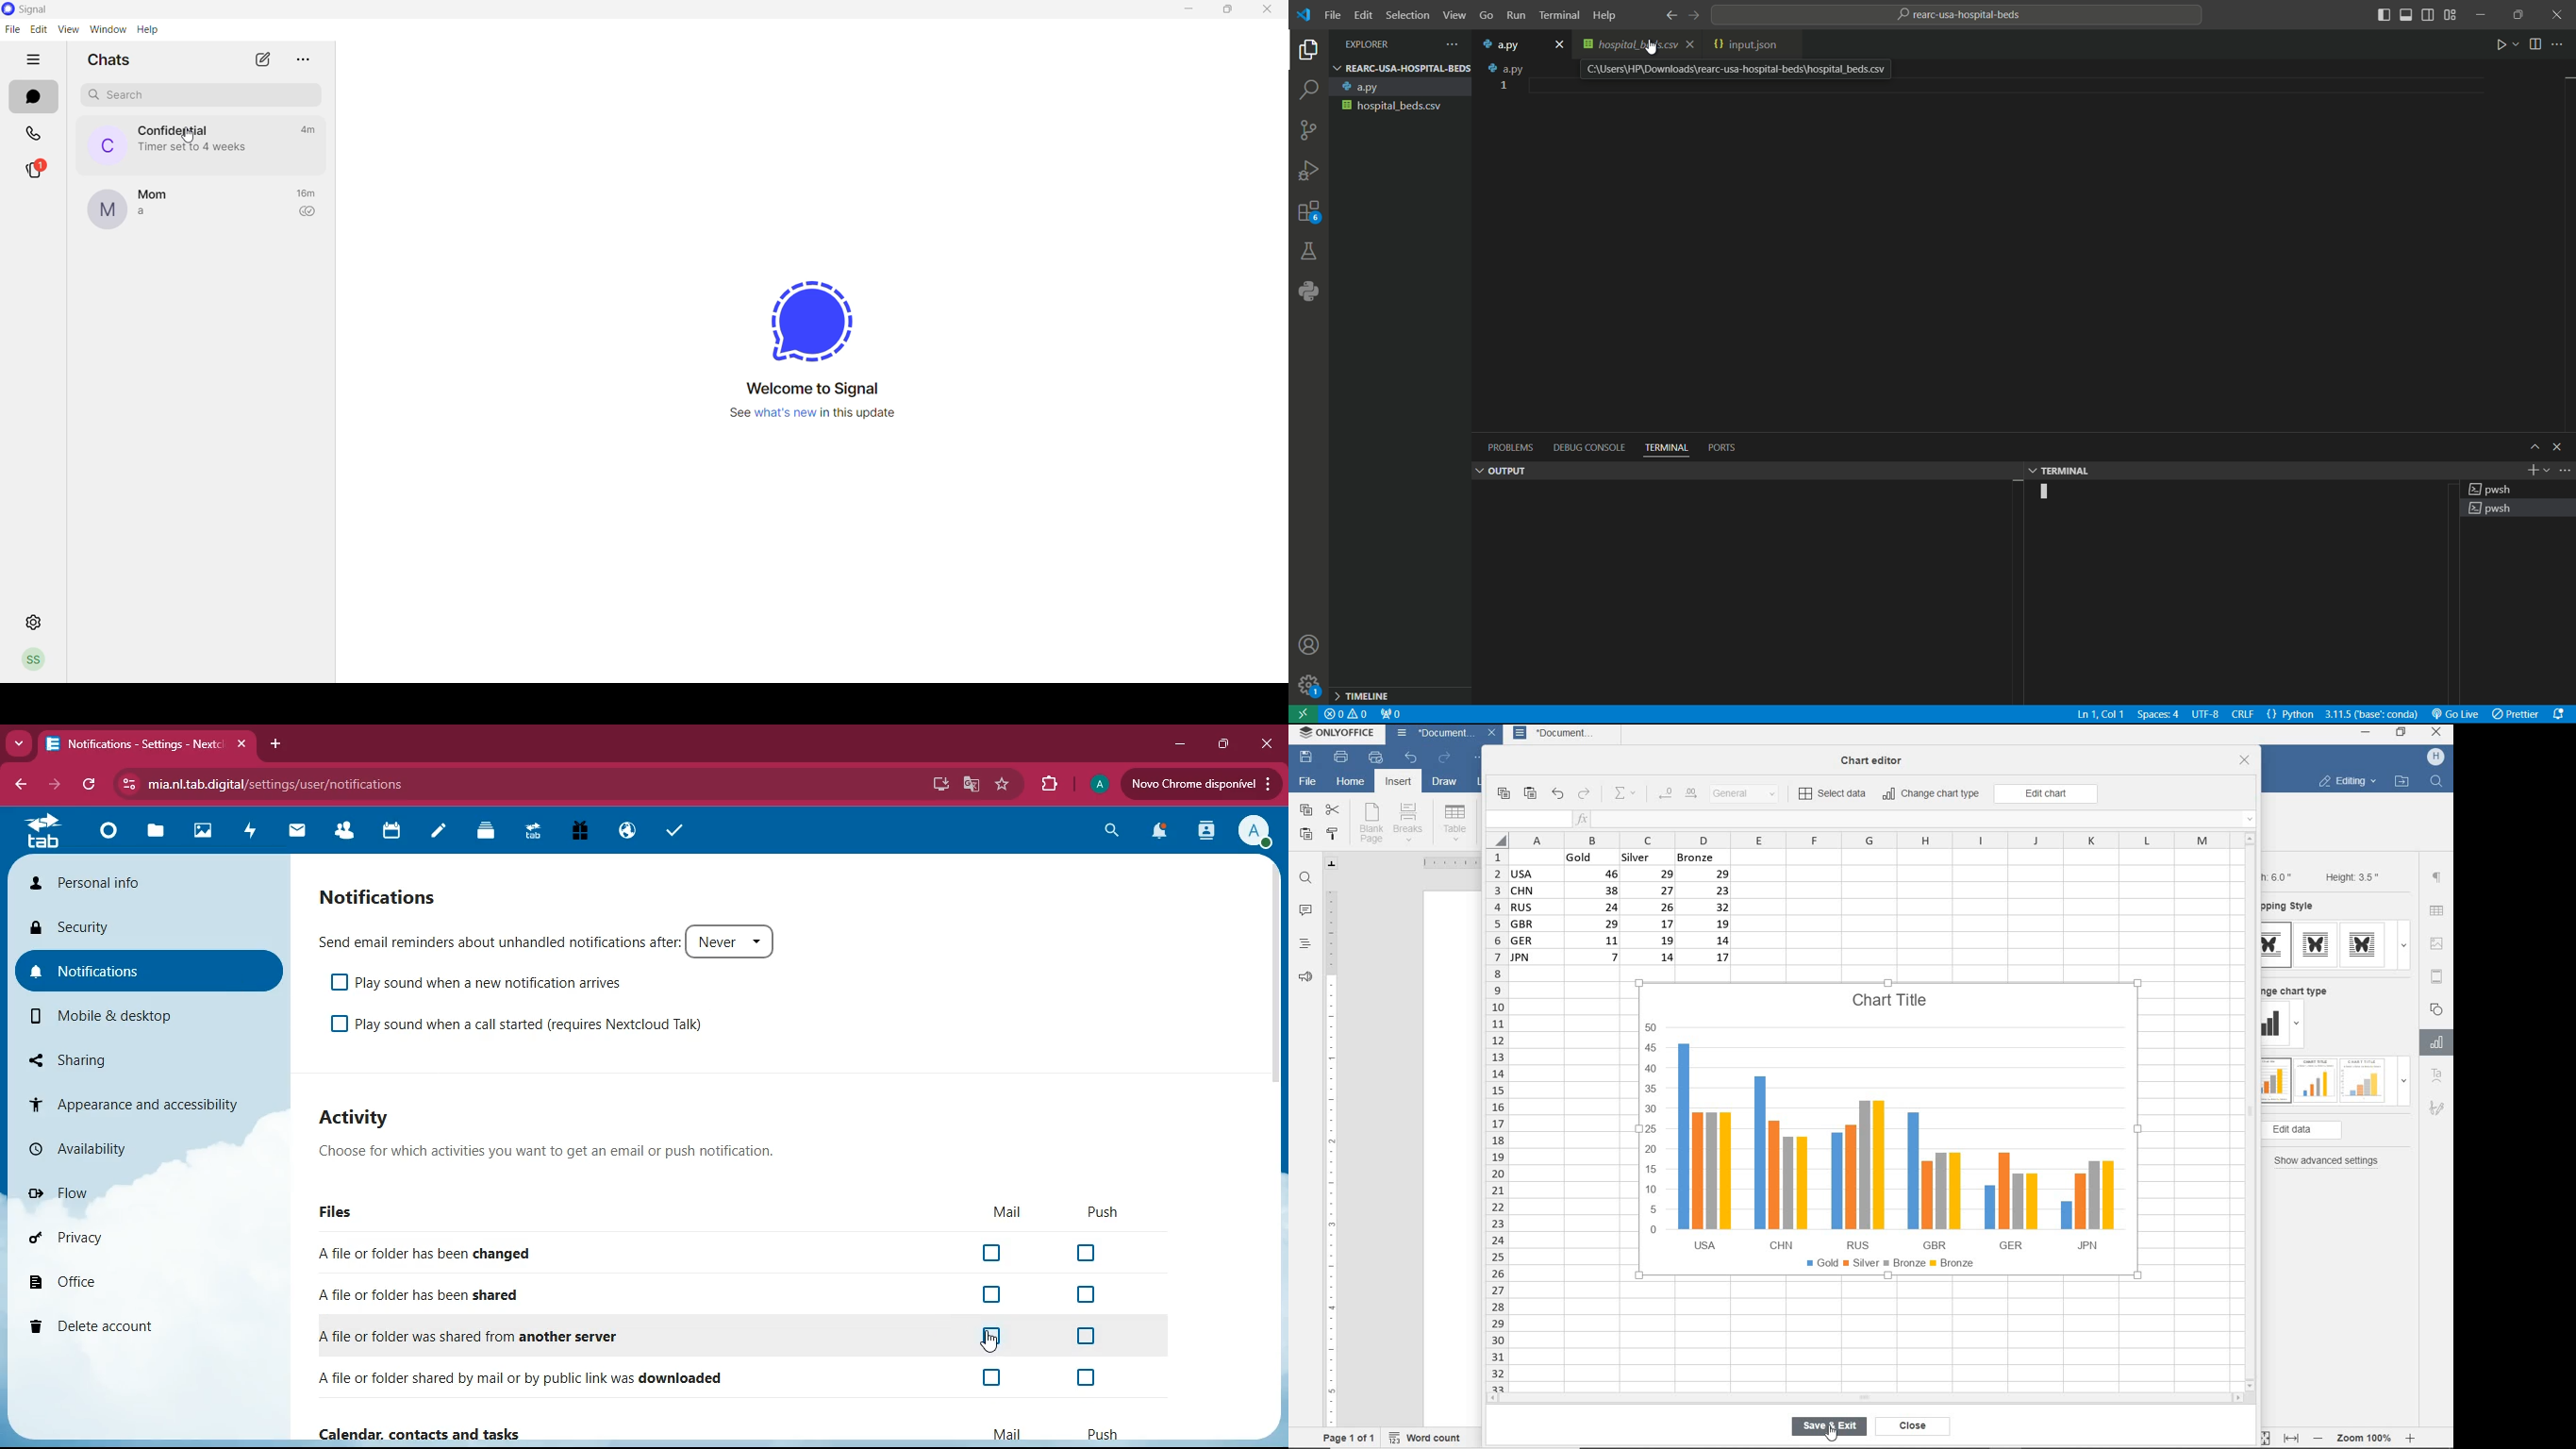 The width and height of the screenshot is (2576, 1456). I want to click on information regarding new update, so click(813, 417).